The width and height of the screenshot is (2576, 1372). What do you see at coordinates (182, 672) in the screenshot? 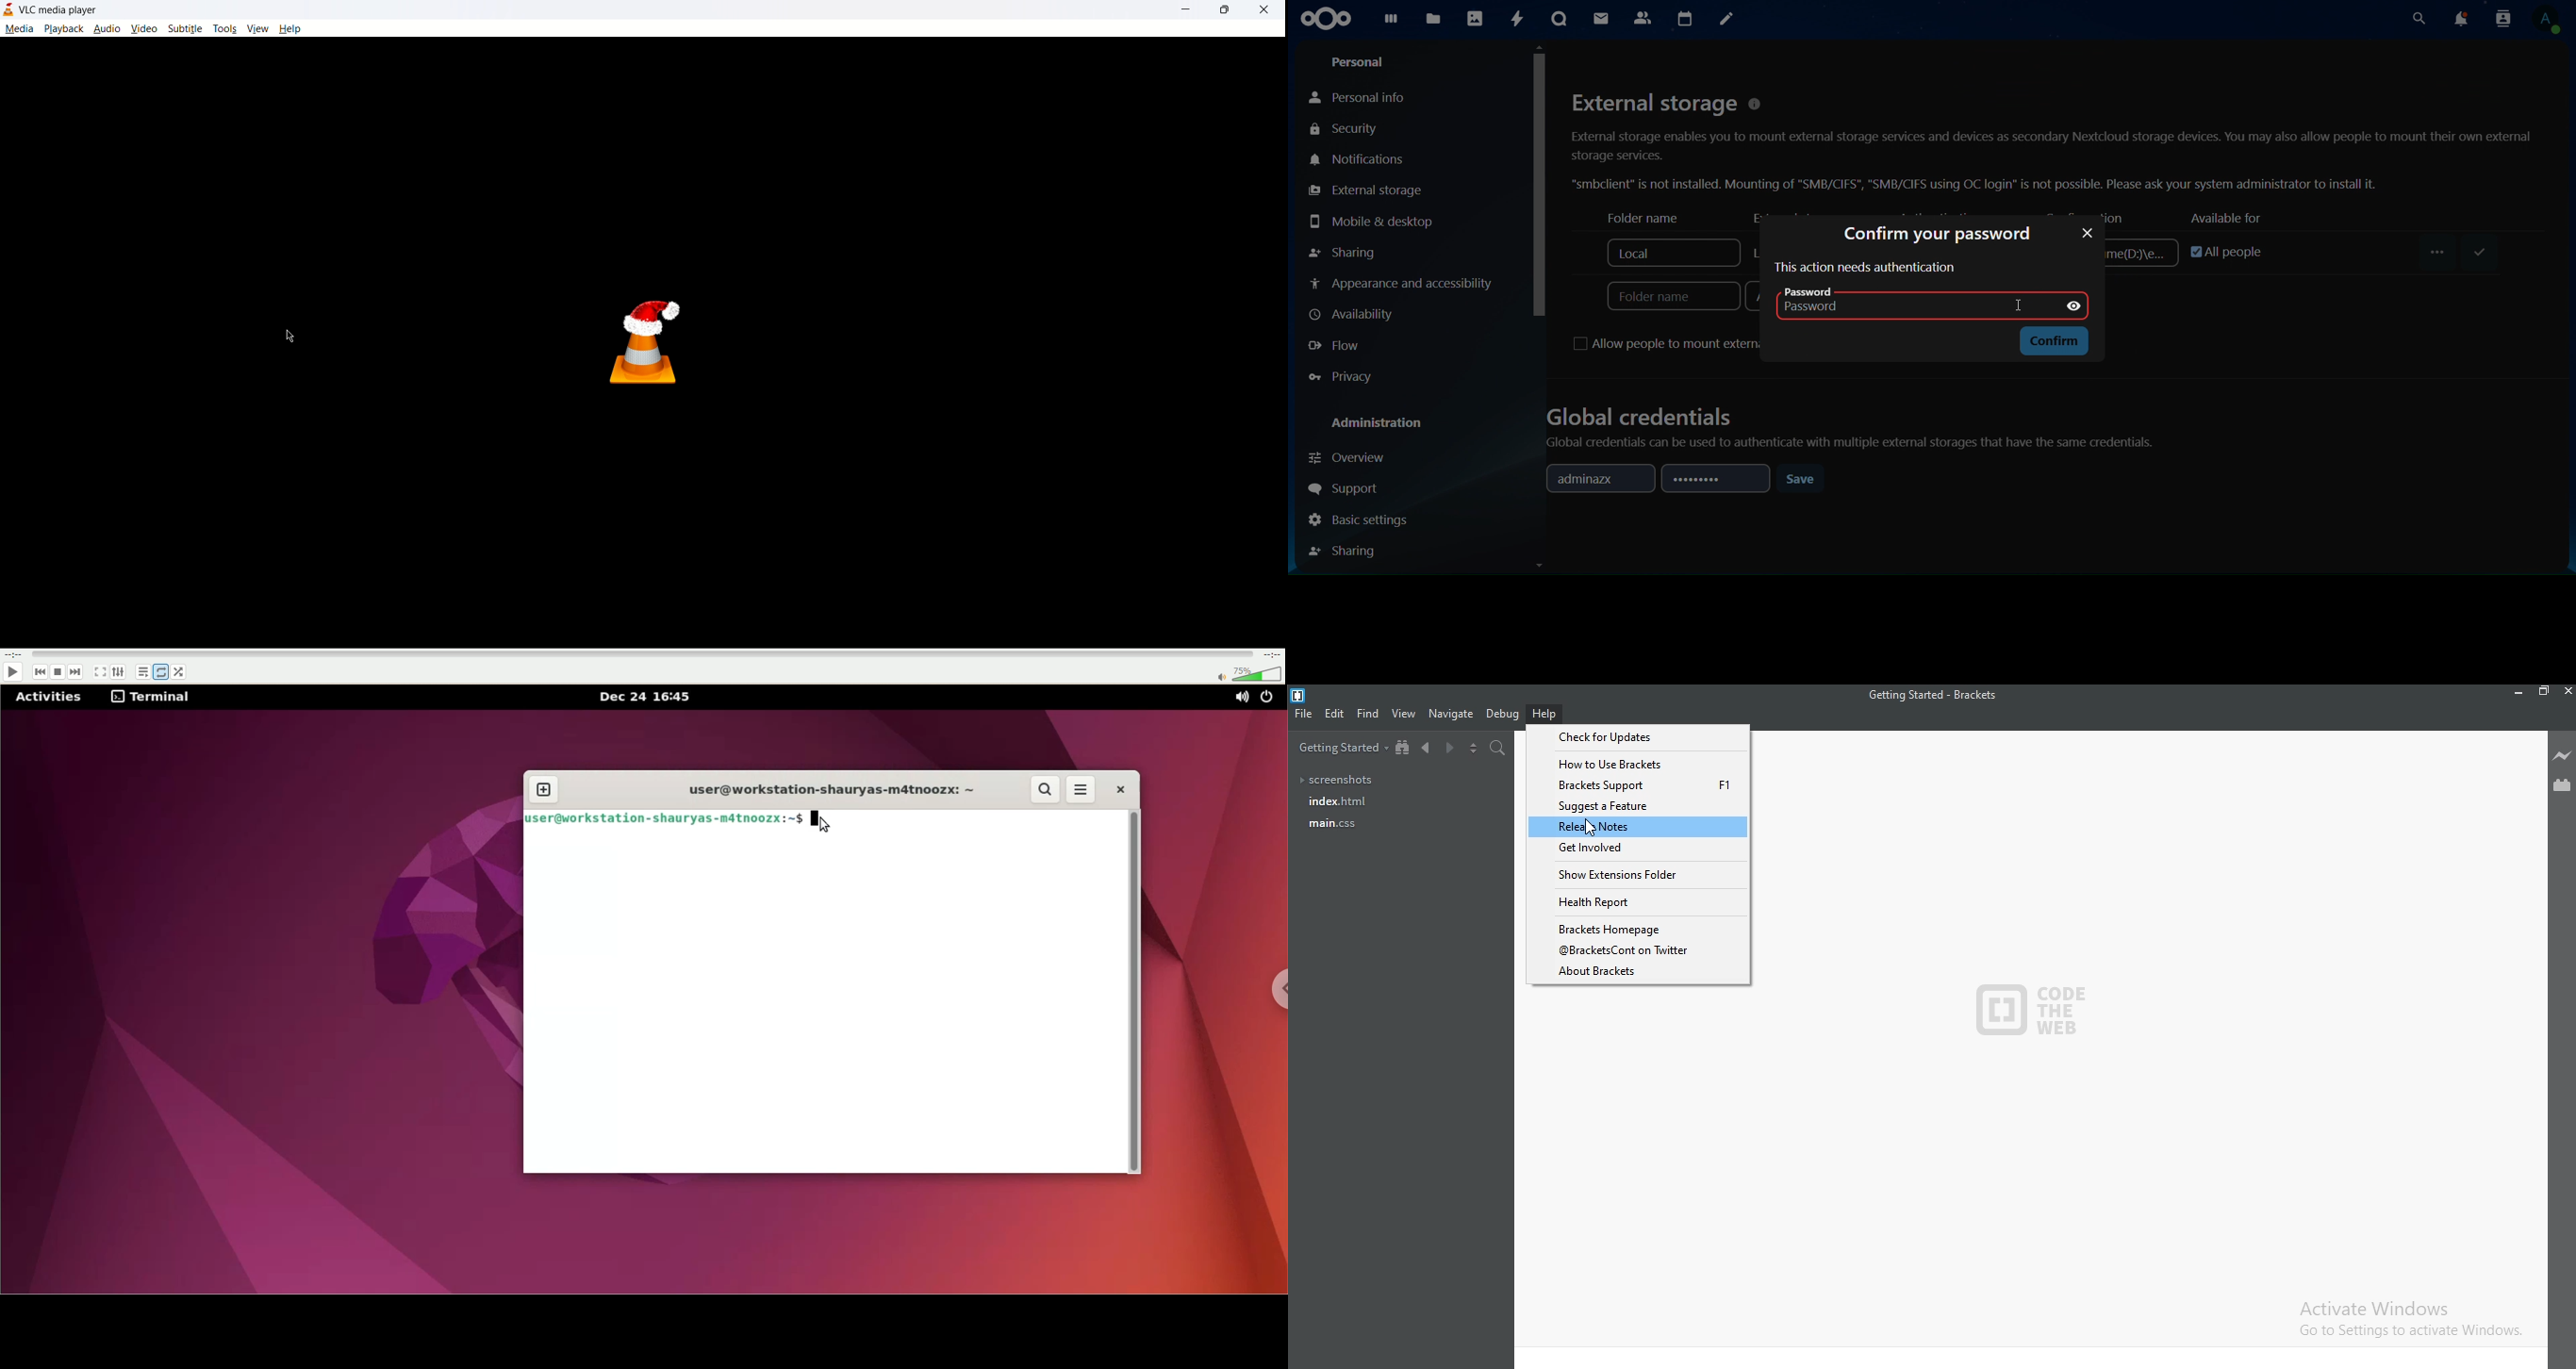
I see `shuffle` at bounding box center [182, 672].